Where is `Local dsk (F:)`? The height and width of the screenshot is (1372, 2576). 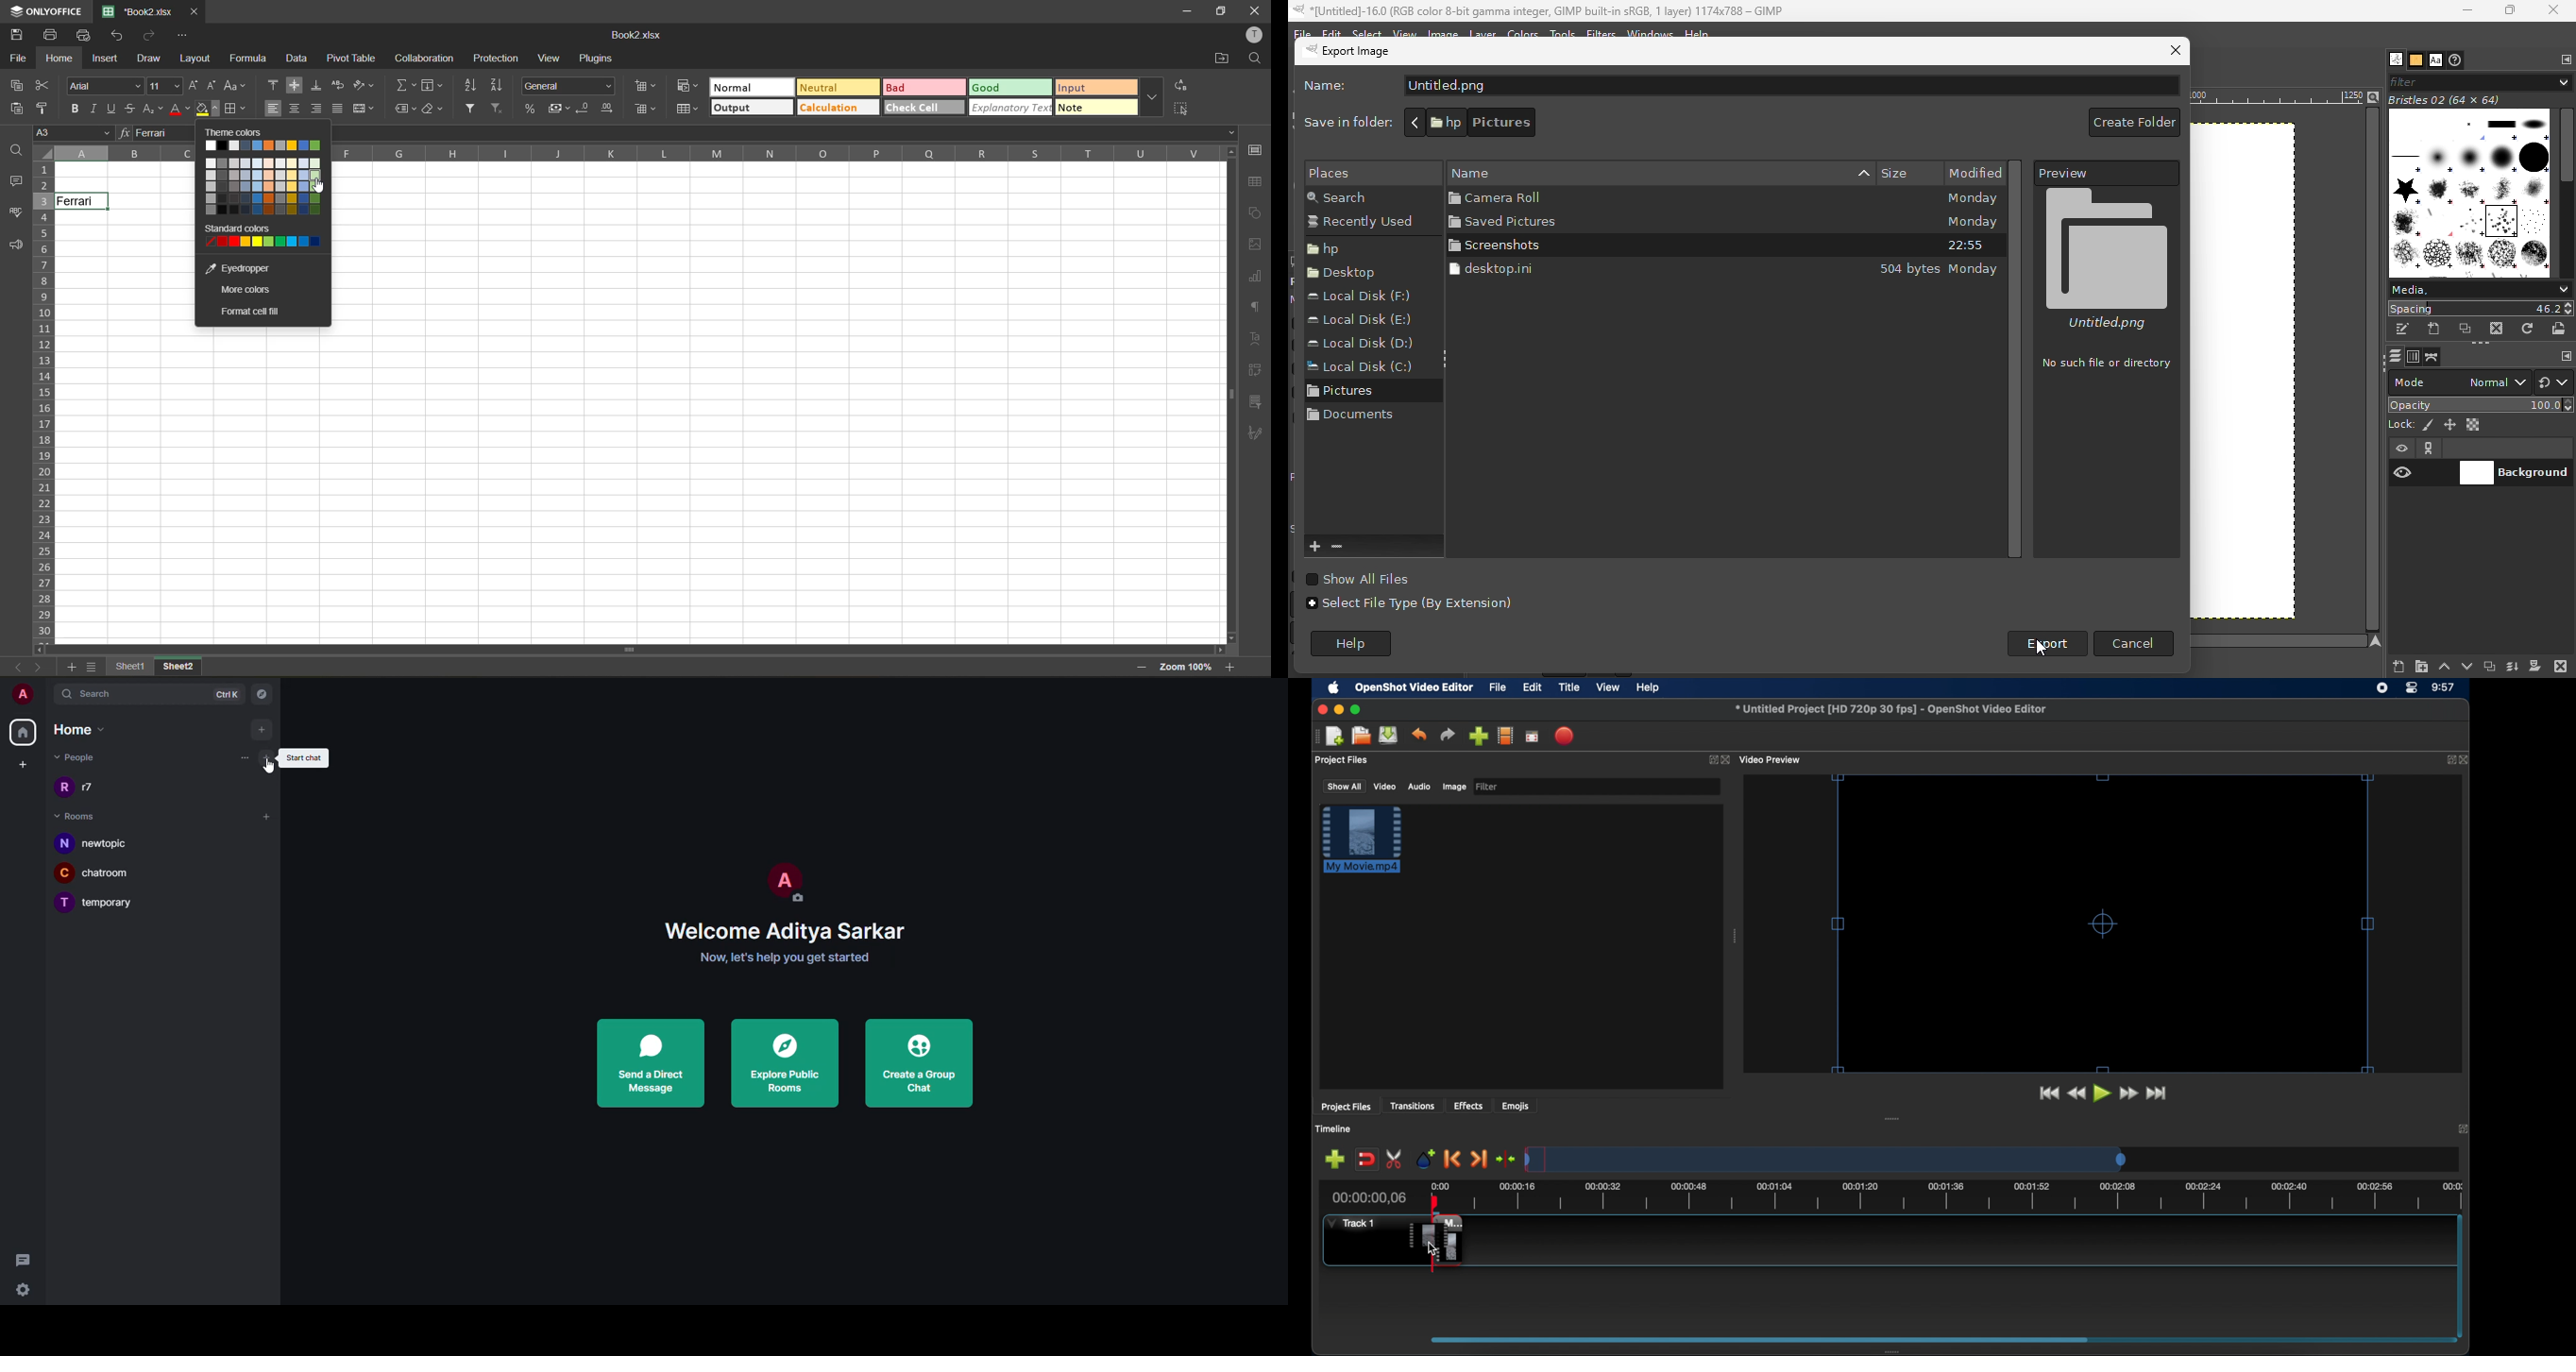 Local dsk (F:) is located at coordinates (1365, 297).